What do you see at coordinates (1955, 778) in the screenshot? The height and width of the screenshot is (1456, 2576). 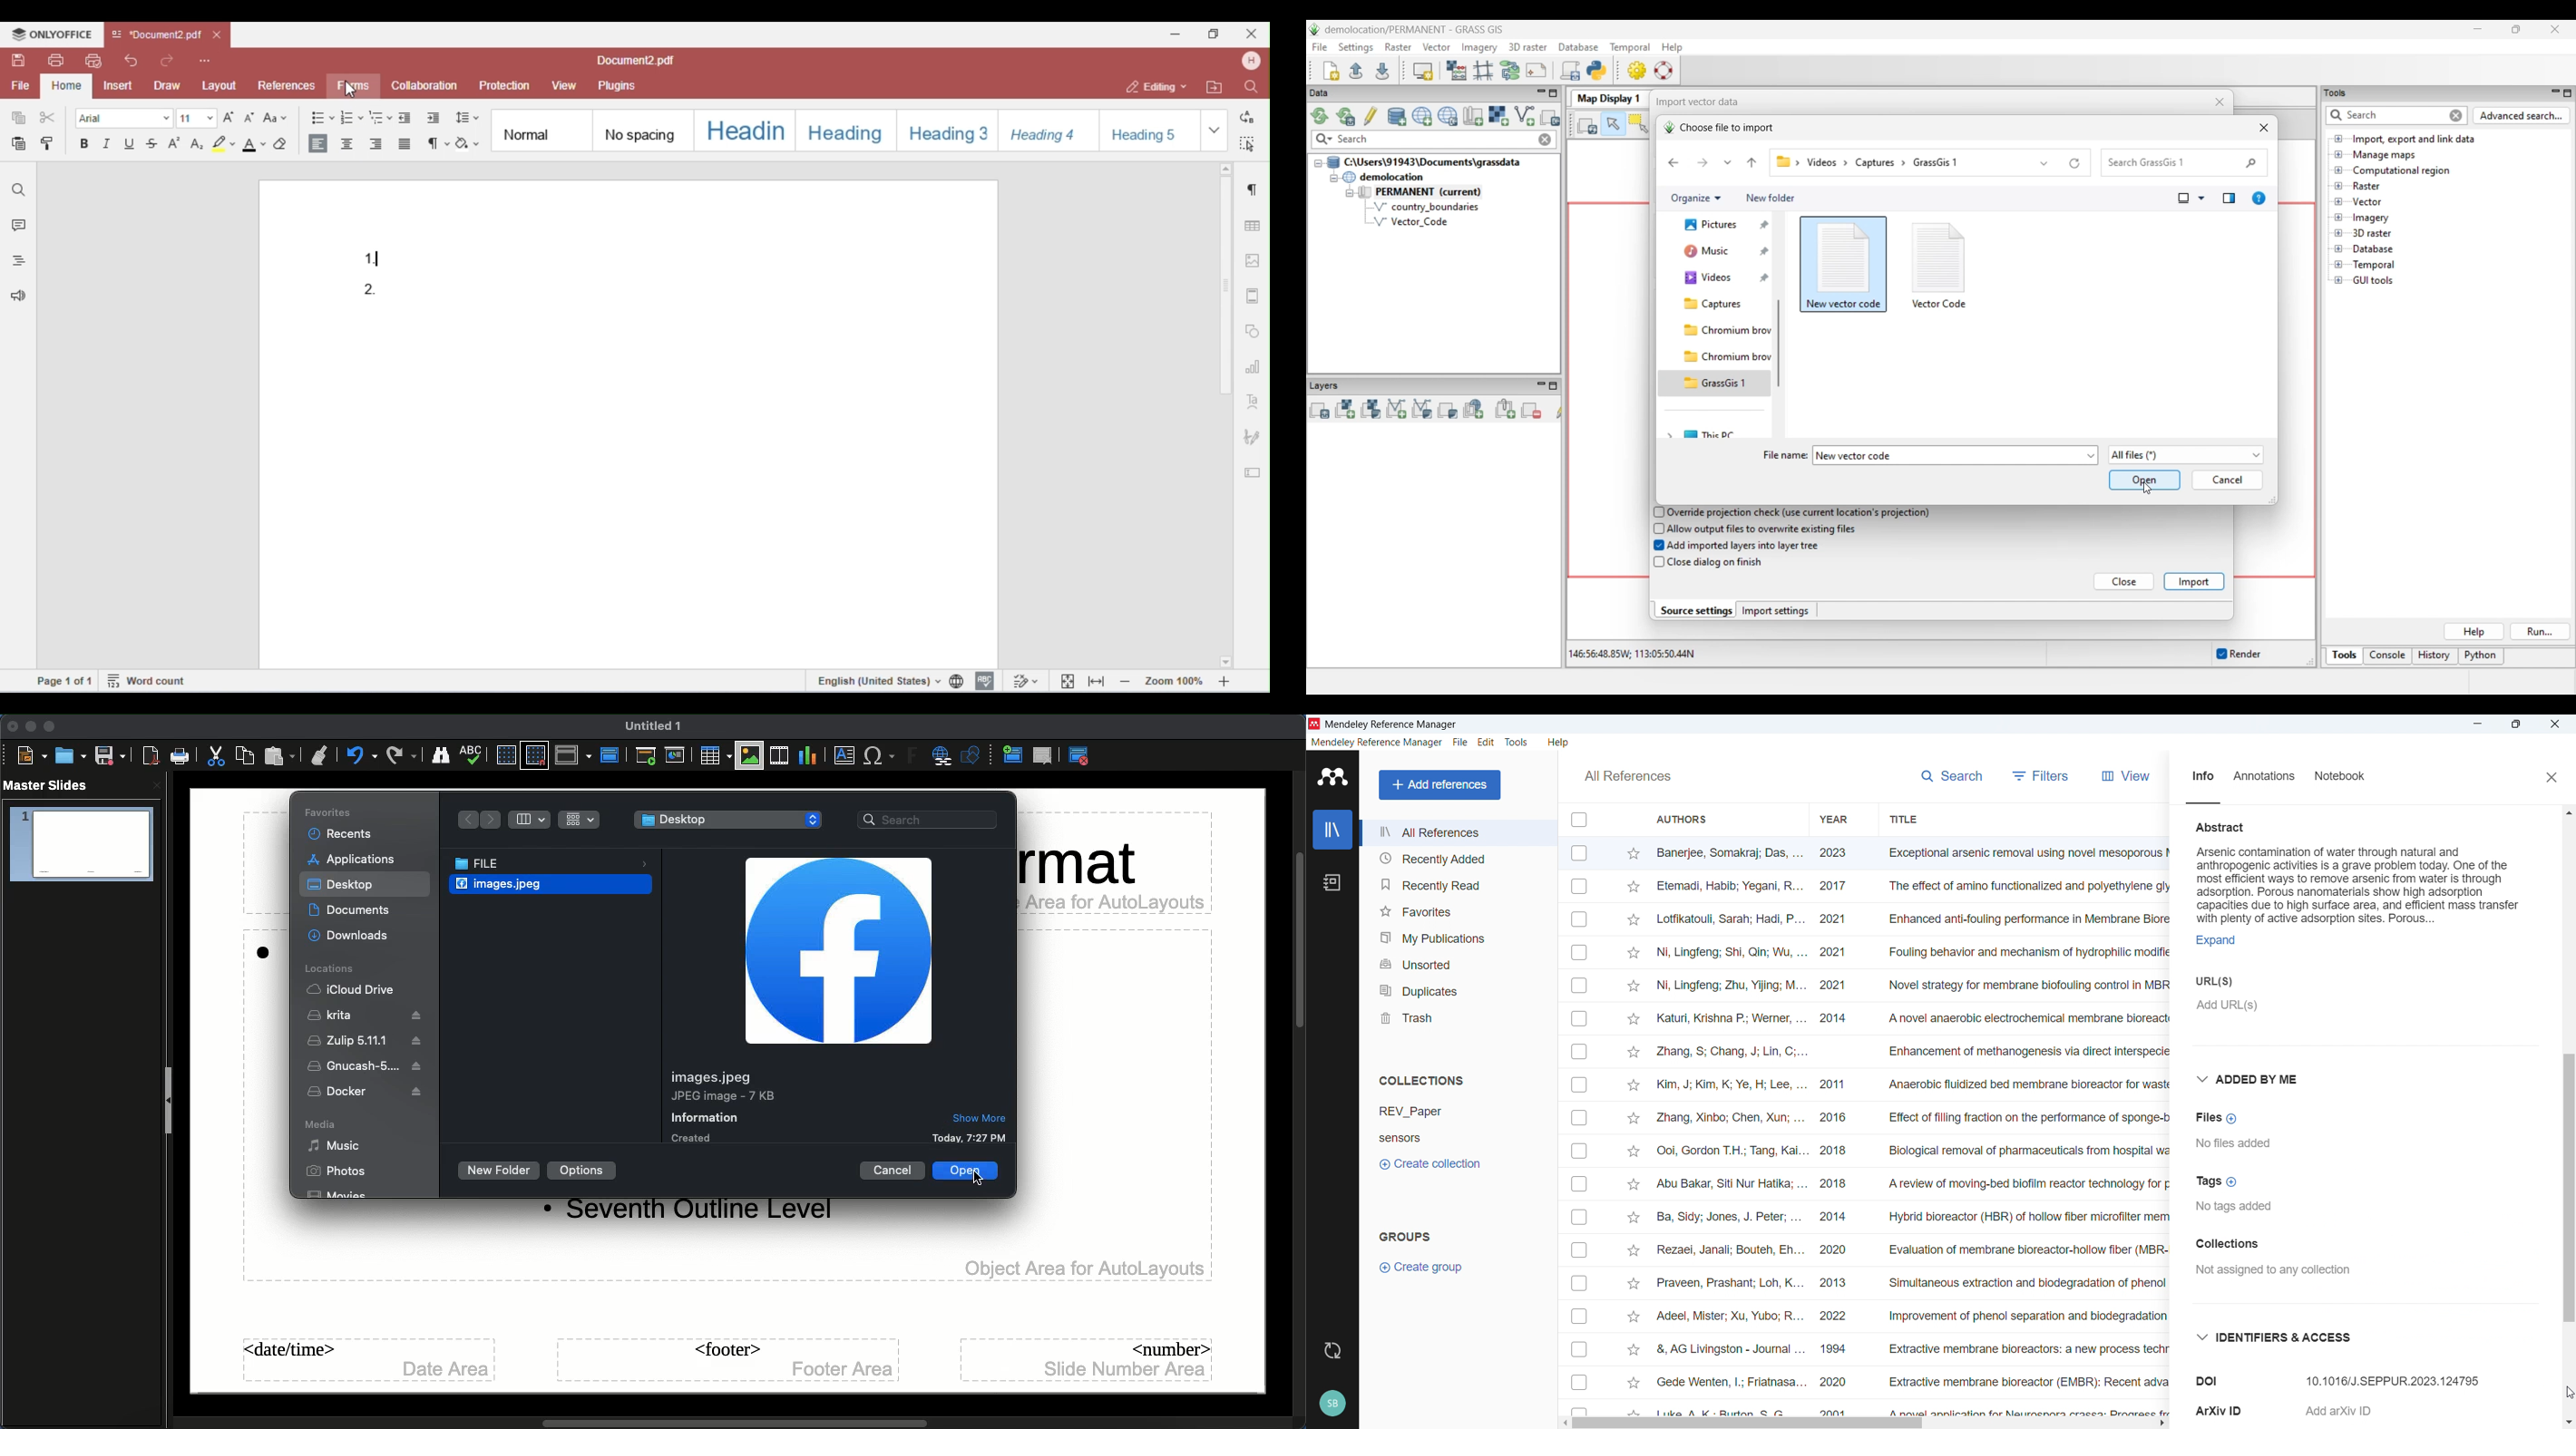 I see `search ` at bounding box center [1955, 778].